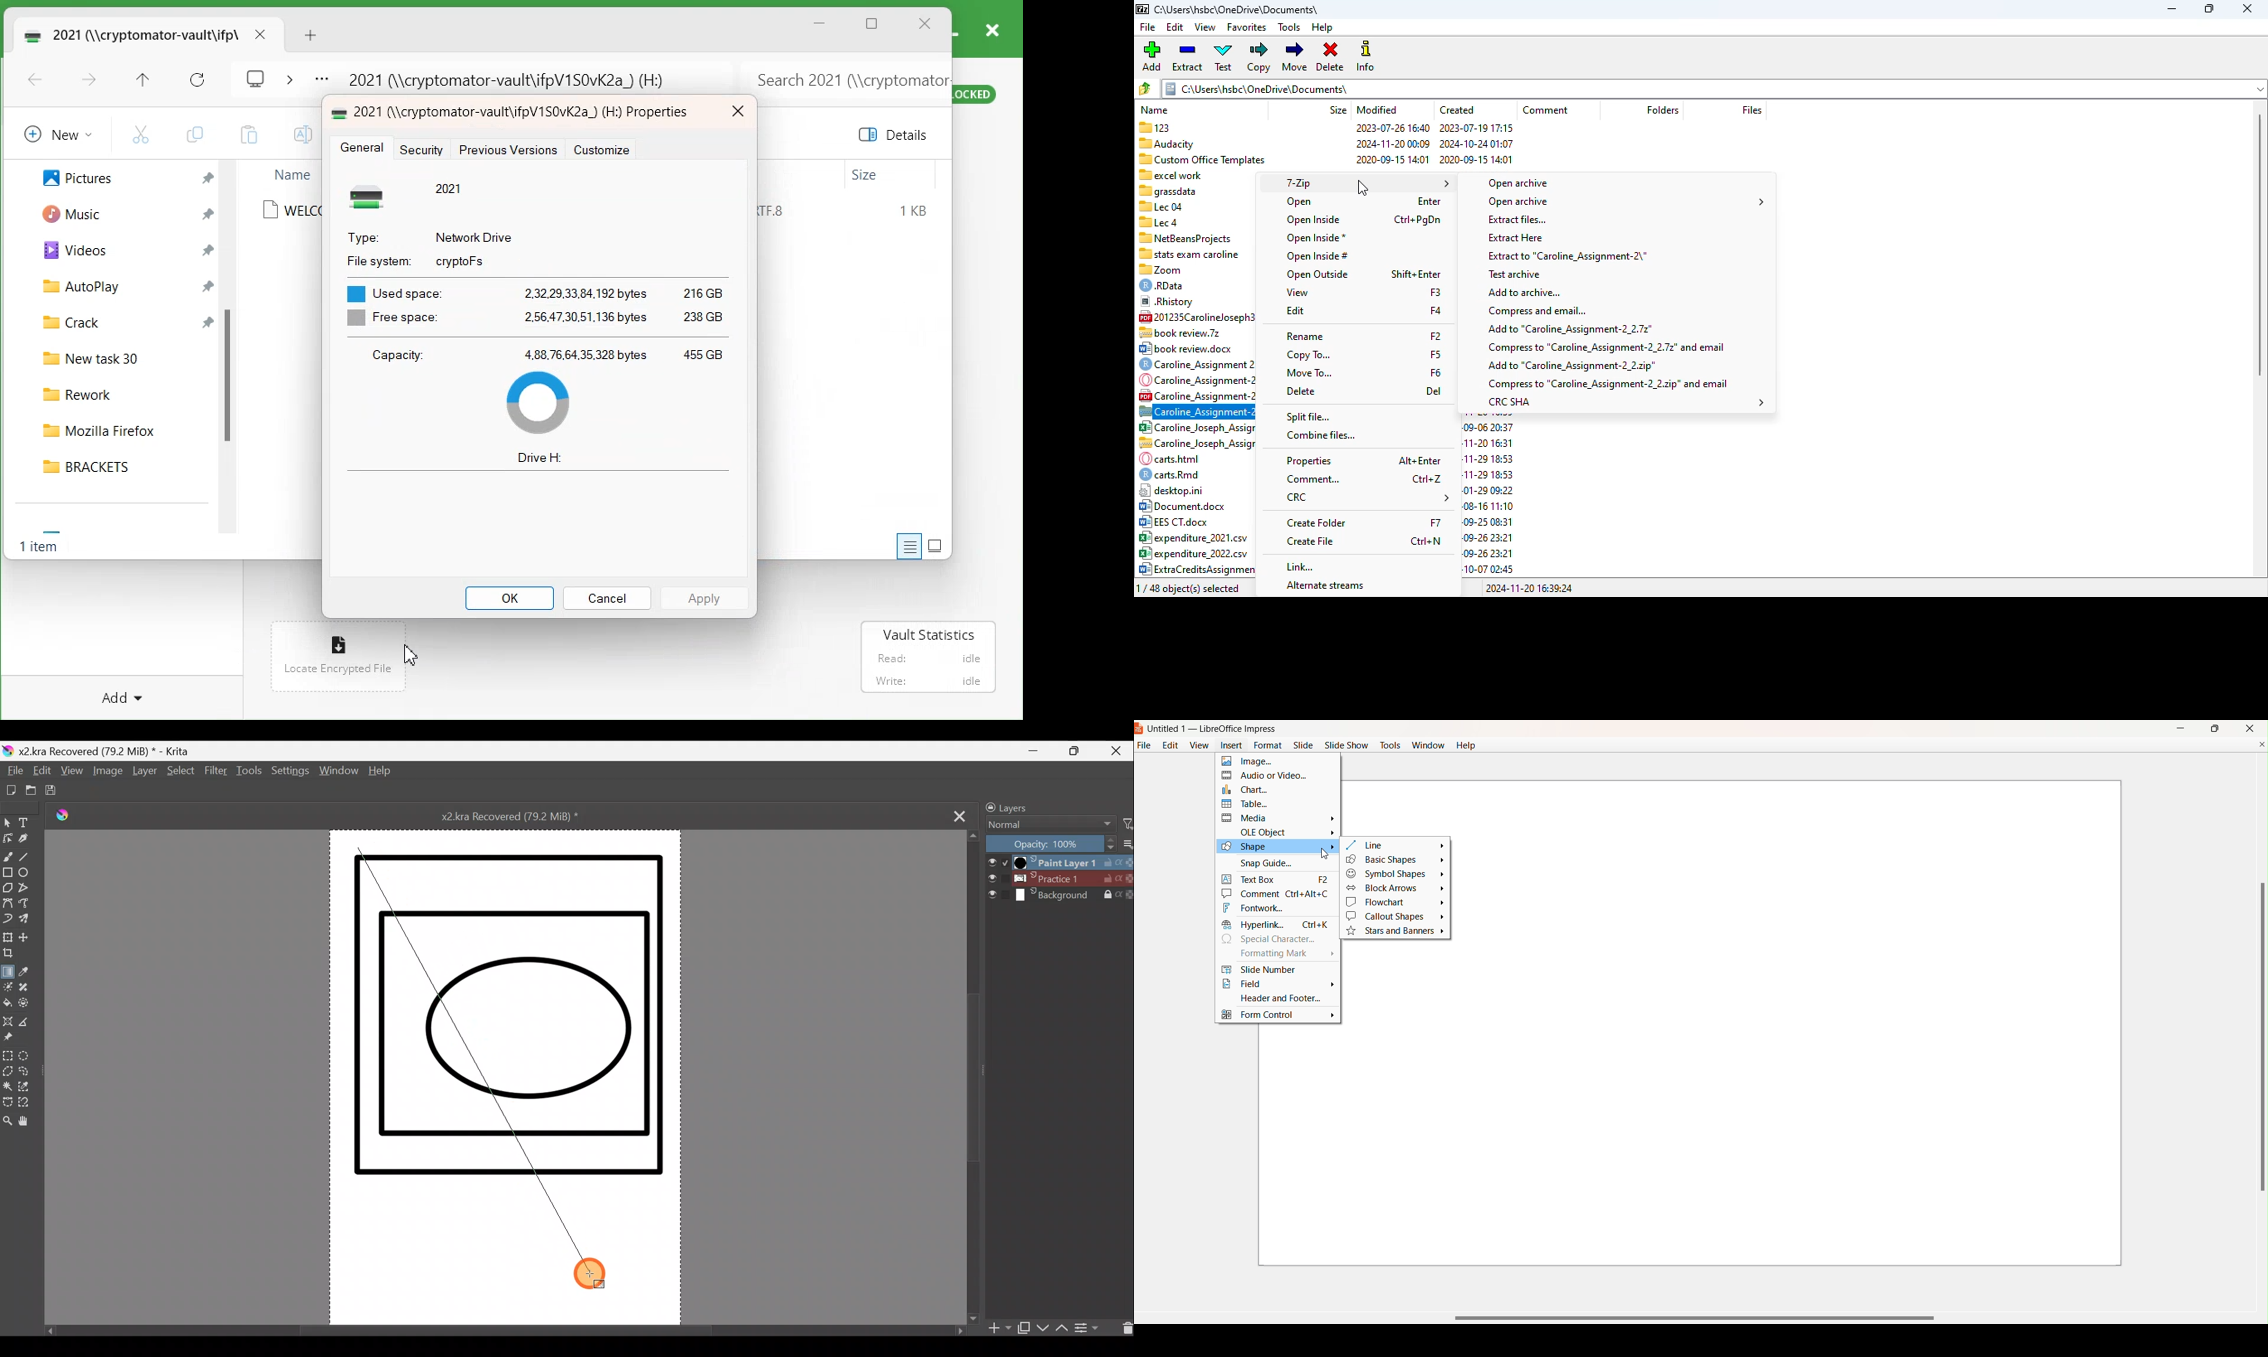  I want to click on Customize, so click(602, 150).